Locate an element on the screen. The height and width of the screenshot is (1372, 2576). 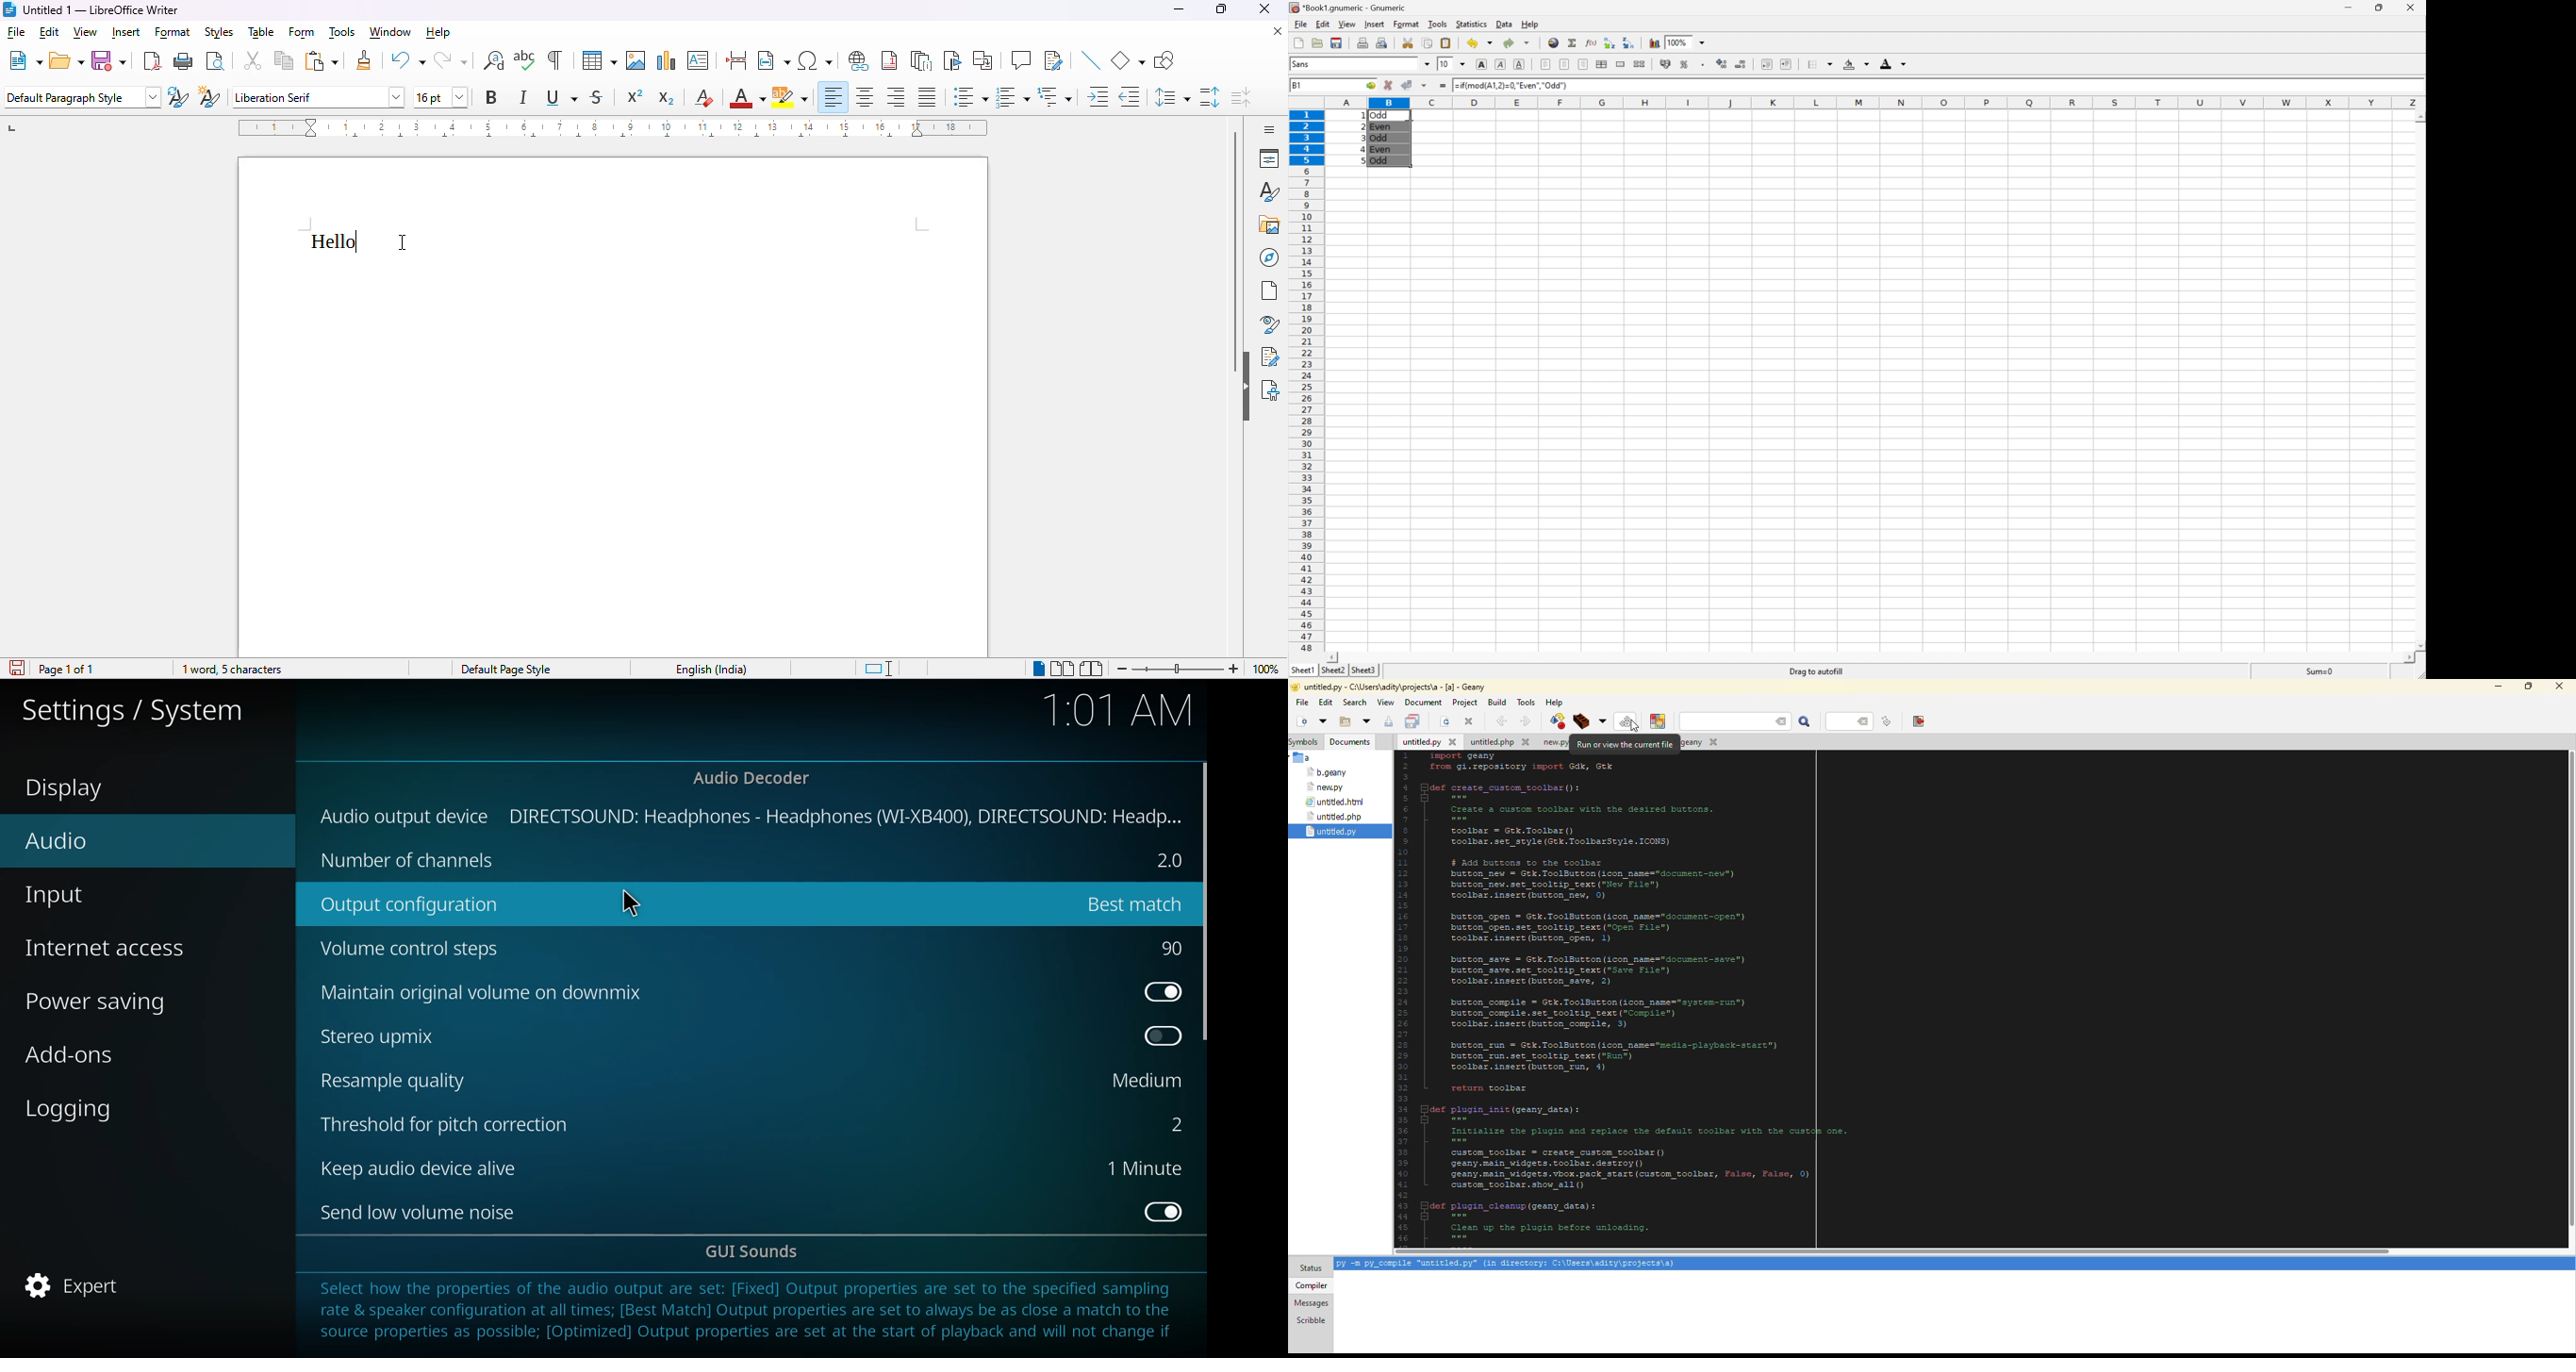
Scroll Right is located at coordinates (2403, 657).